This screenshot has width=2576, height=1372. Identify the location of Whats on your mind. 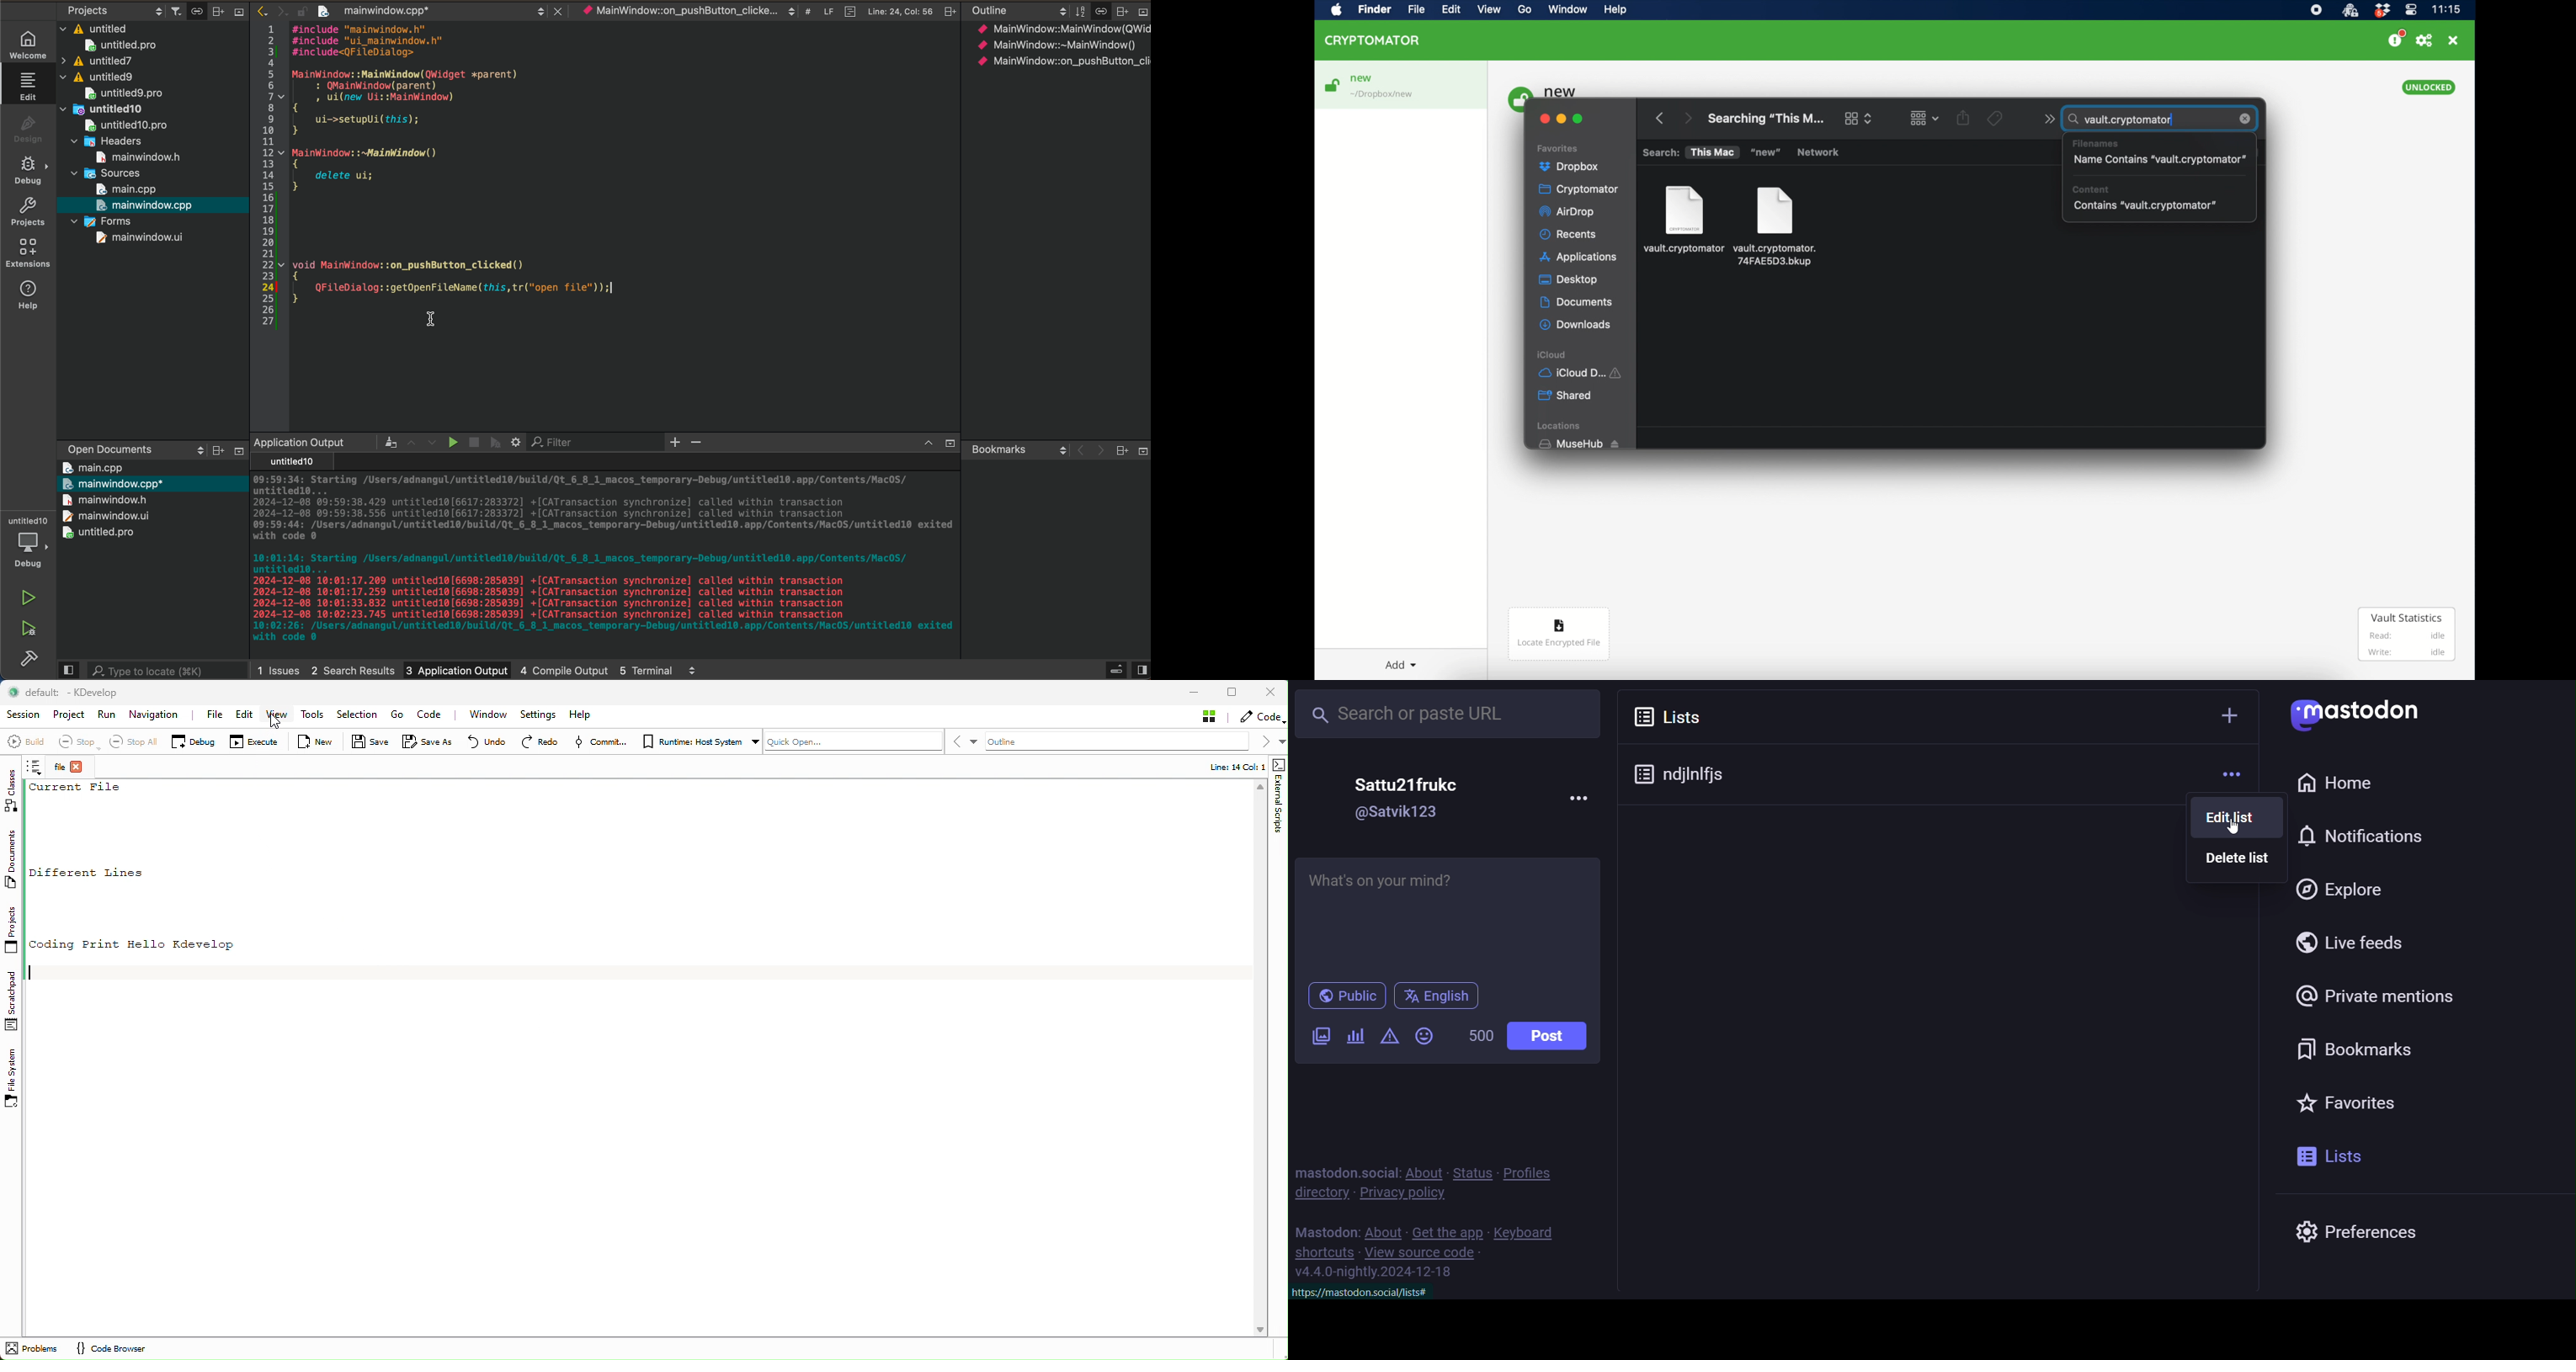
(1447, 913).